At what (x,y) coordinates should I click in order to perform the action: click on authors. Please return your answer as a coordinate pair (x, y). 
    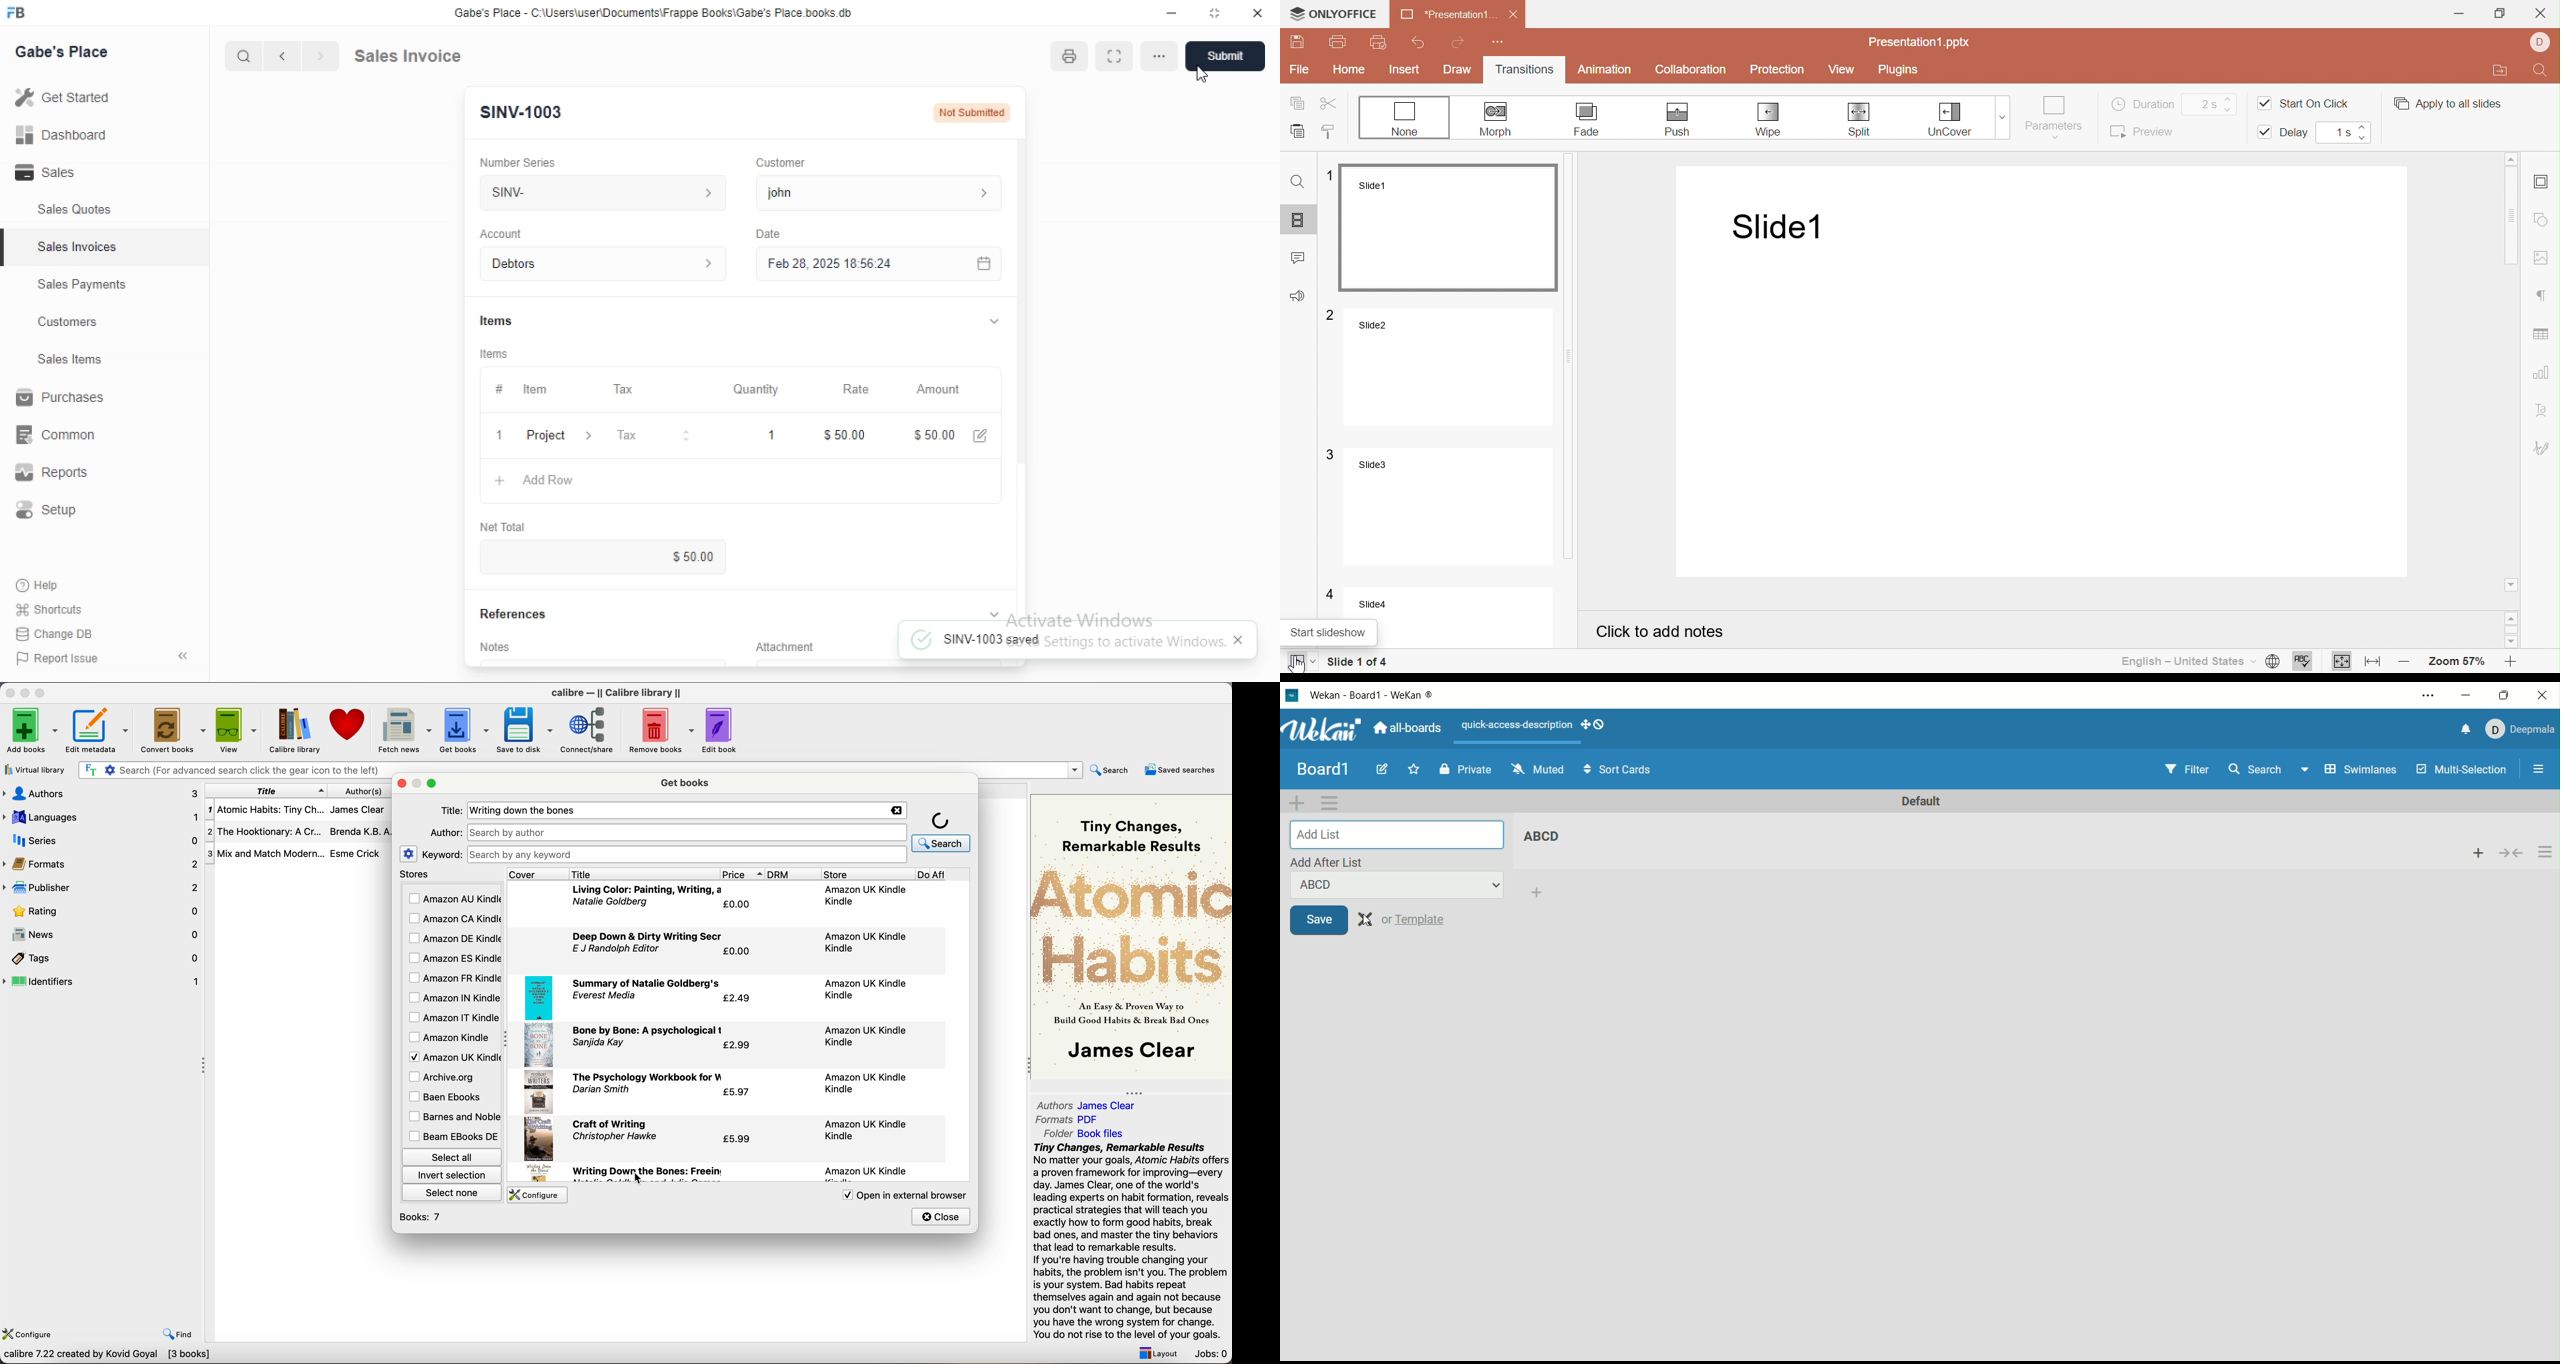
    Looking at the image, I should click on (370, 791).